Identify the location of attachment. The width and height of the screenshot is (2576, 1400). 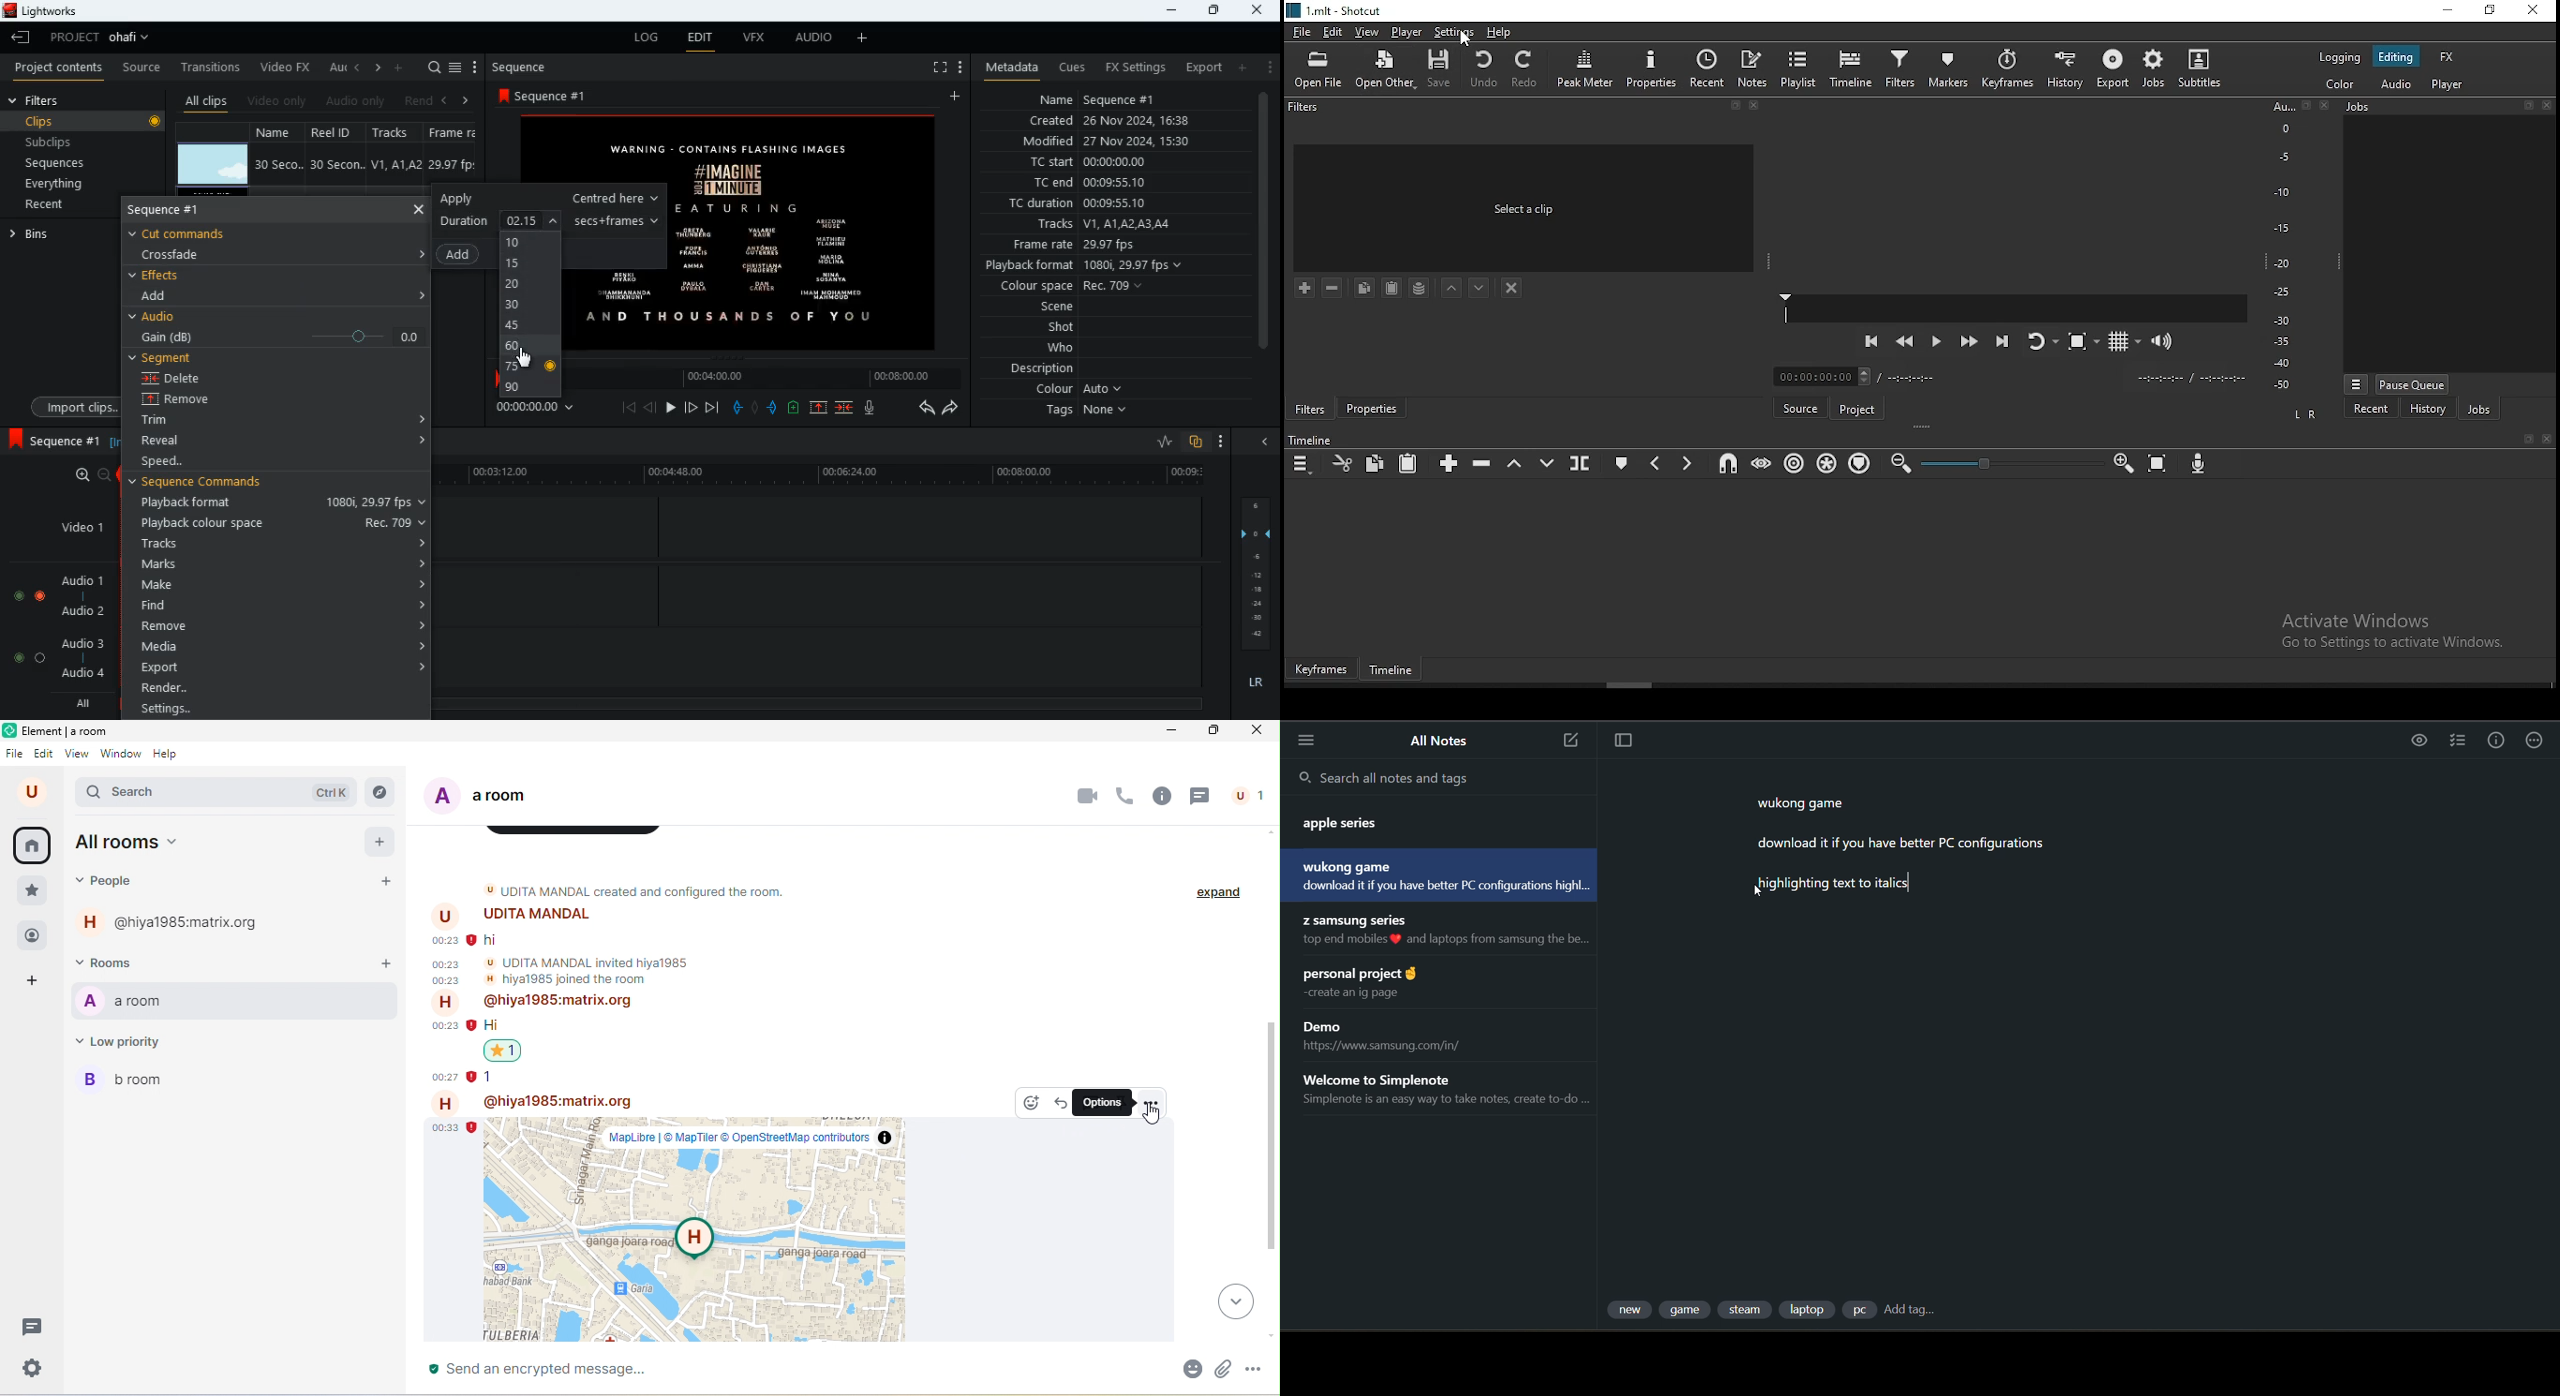
(1227, 1367).